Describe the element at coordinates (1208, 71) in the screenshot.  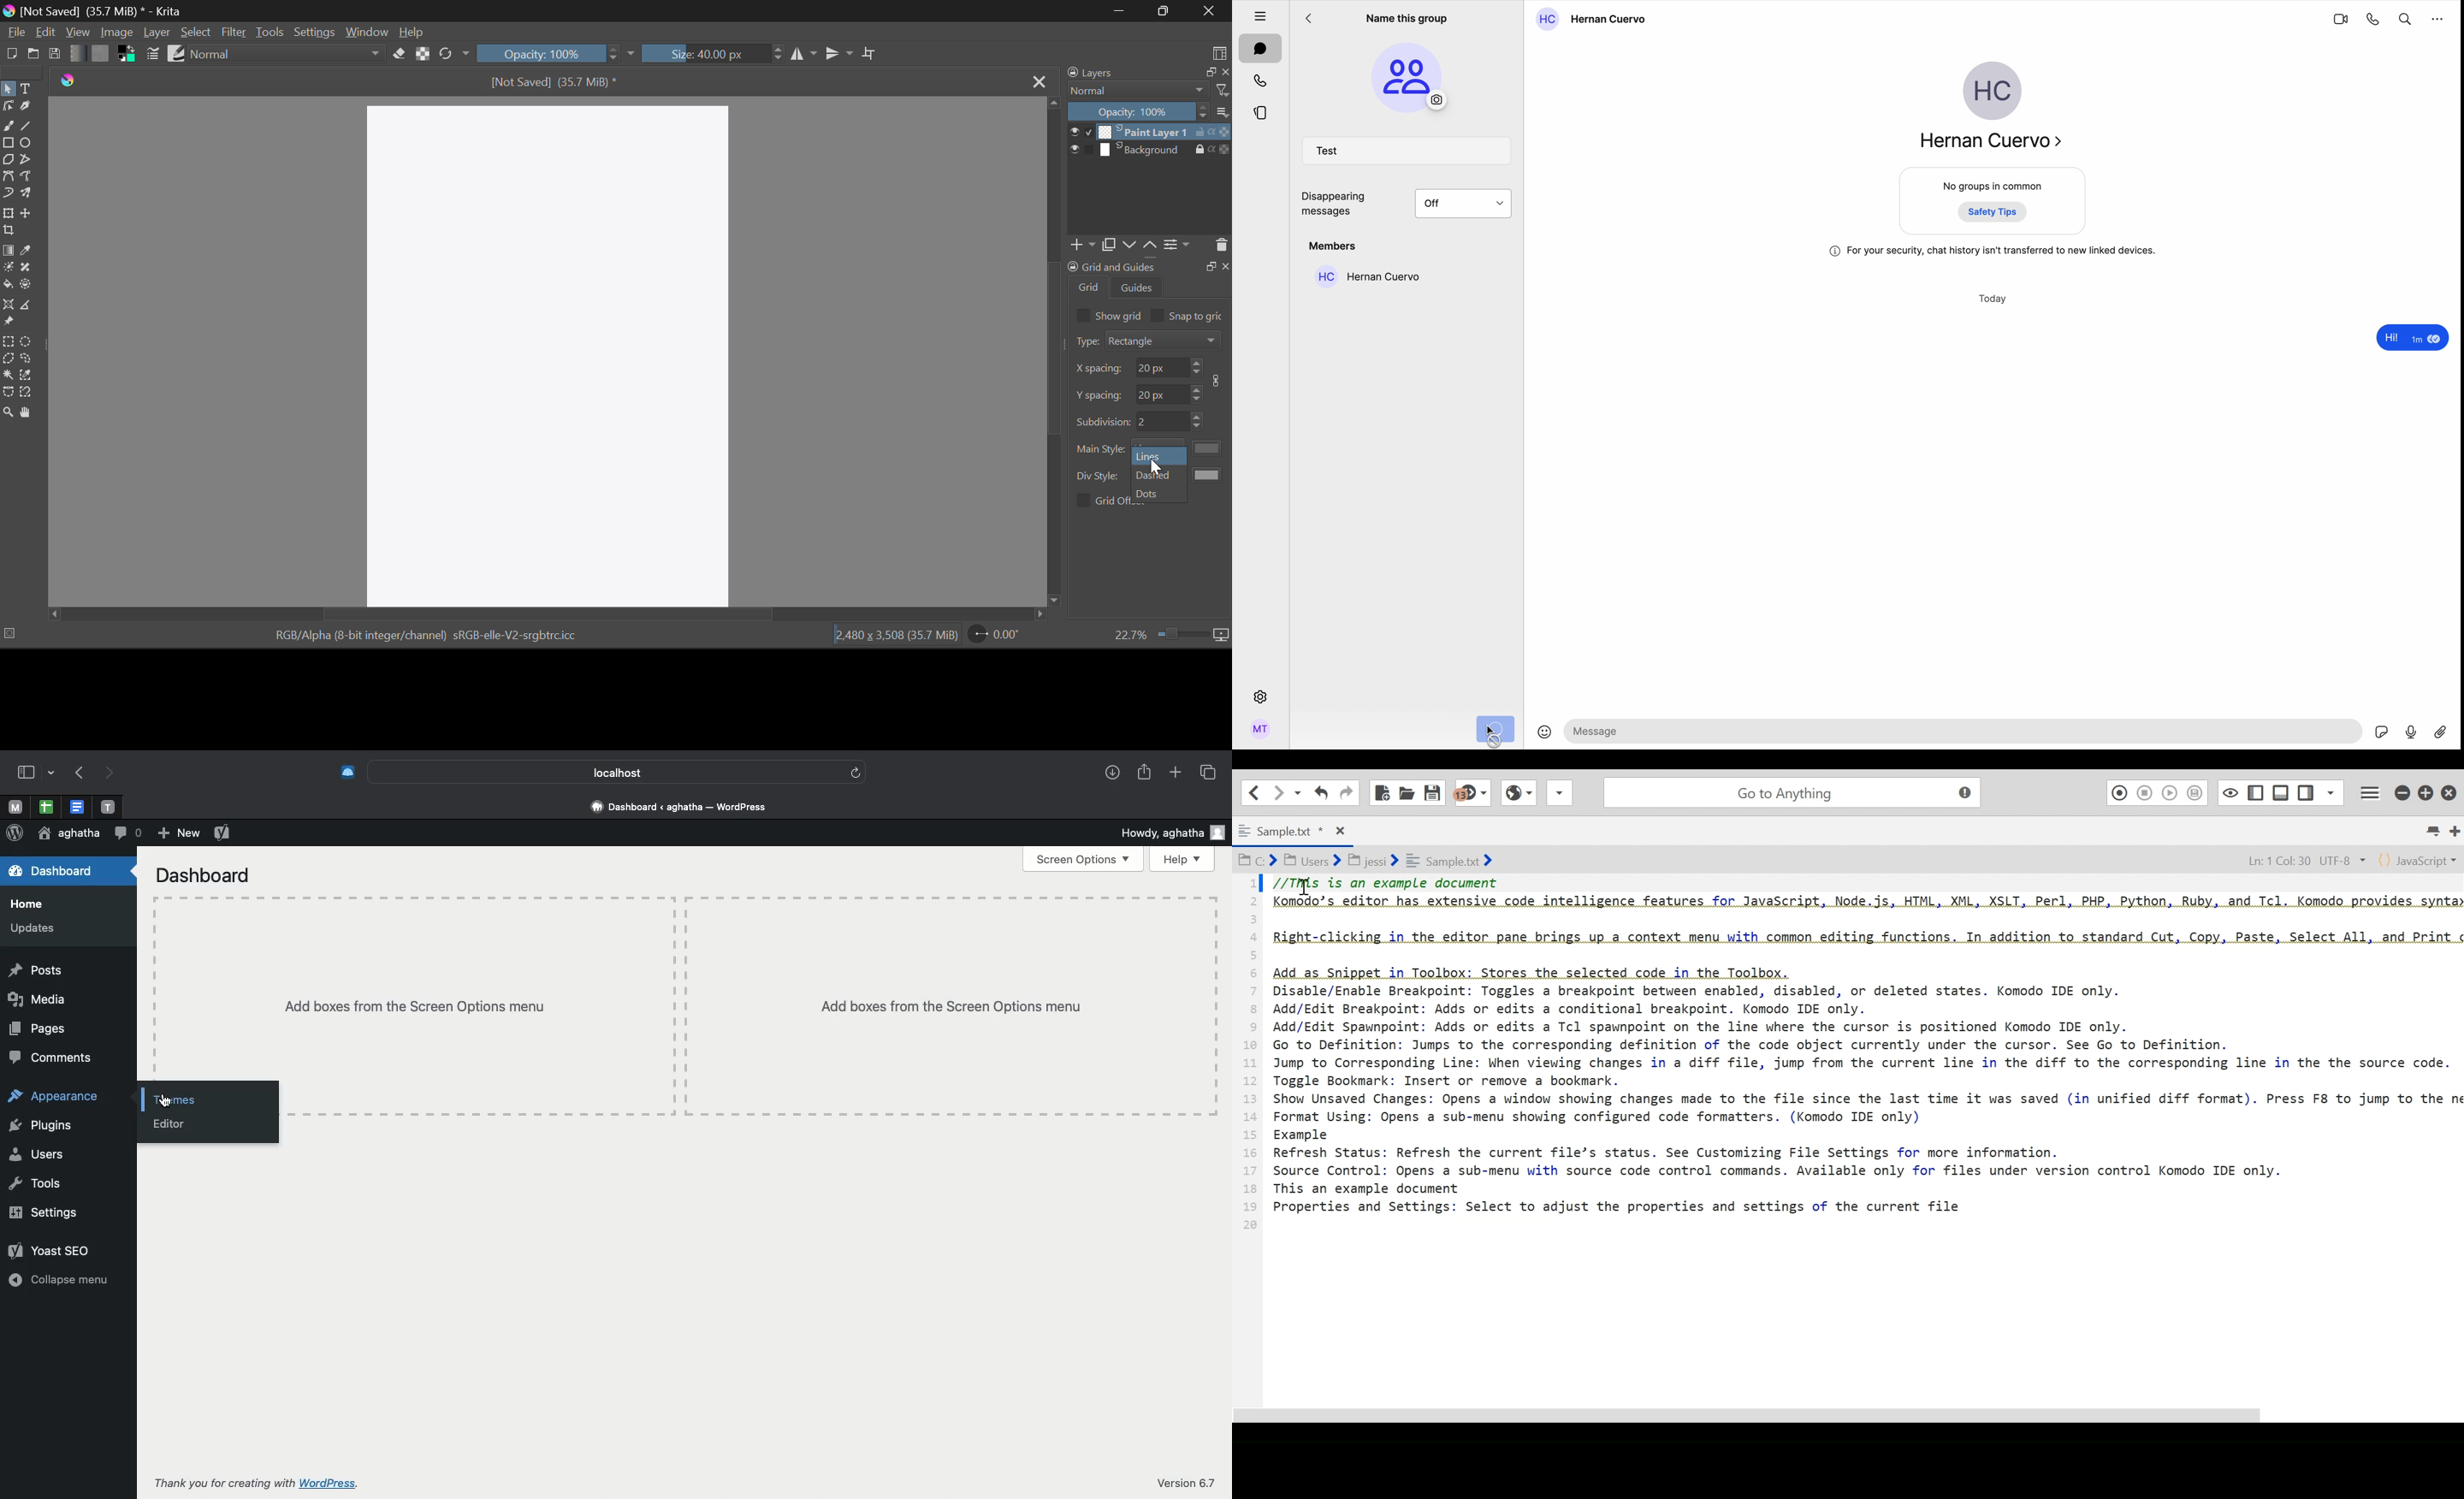
I see `copy` at that location.